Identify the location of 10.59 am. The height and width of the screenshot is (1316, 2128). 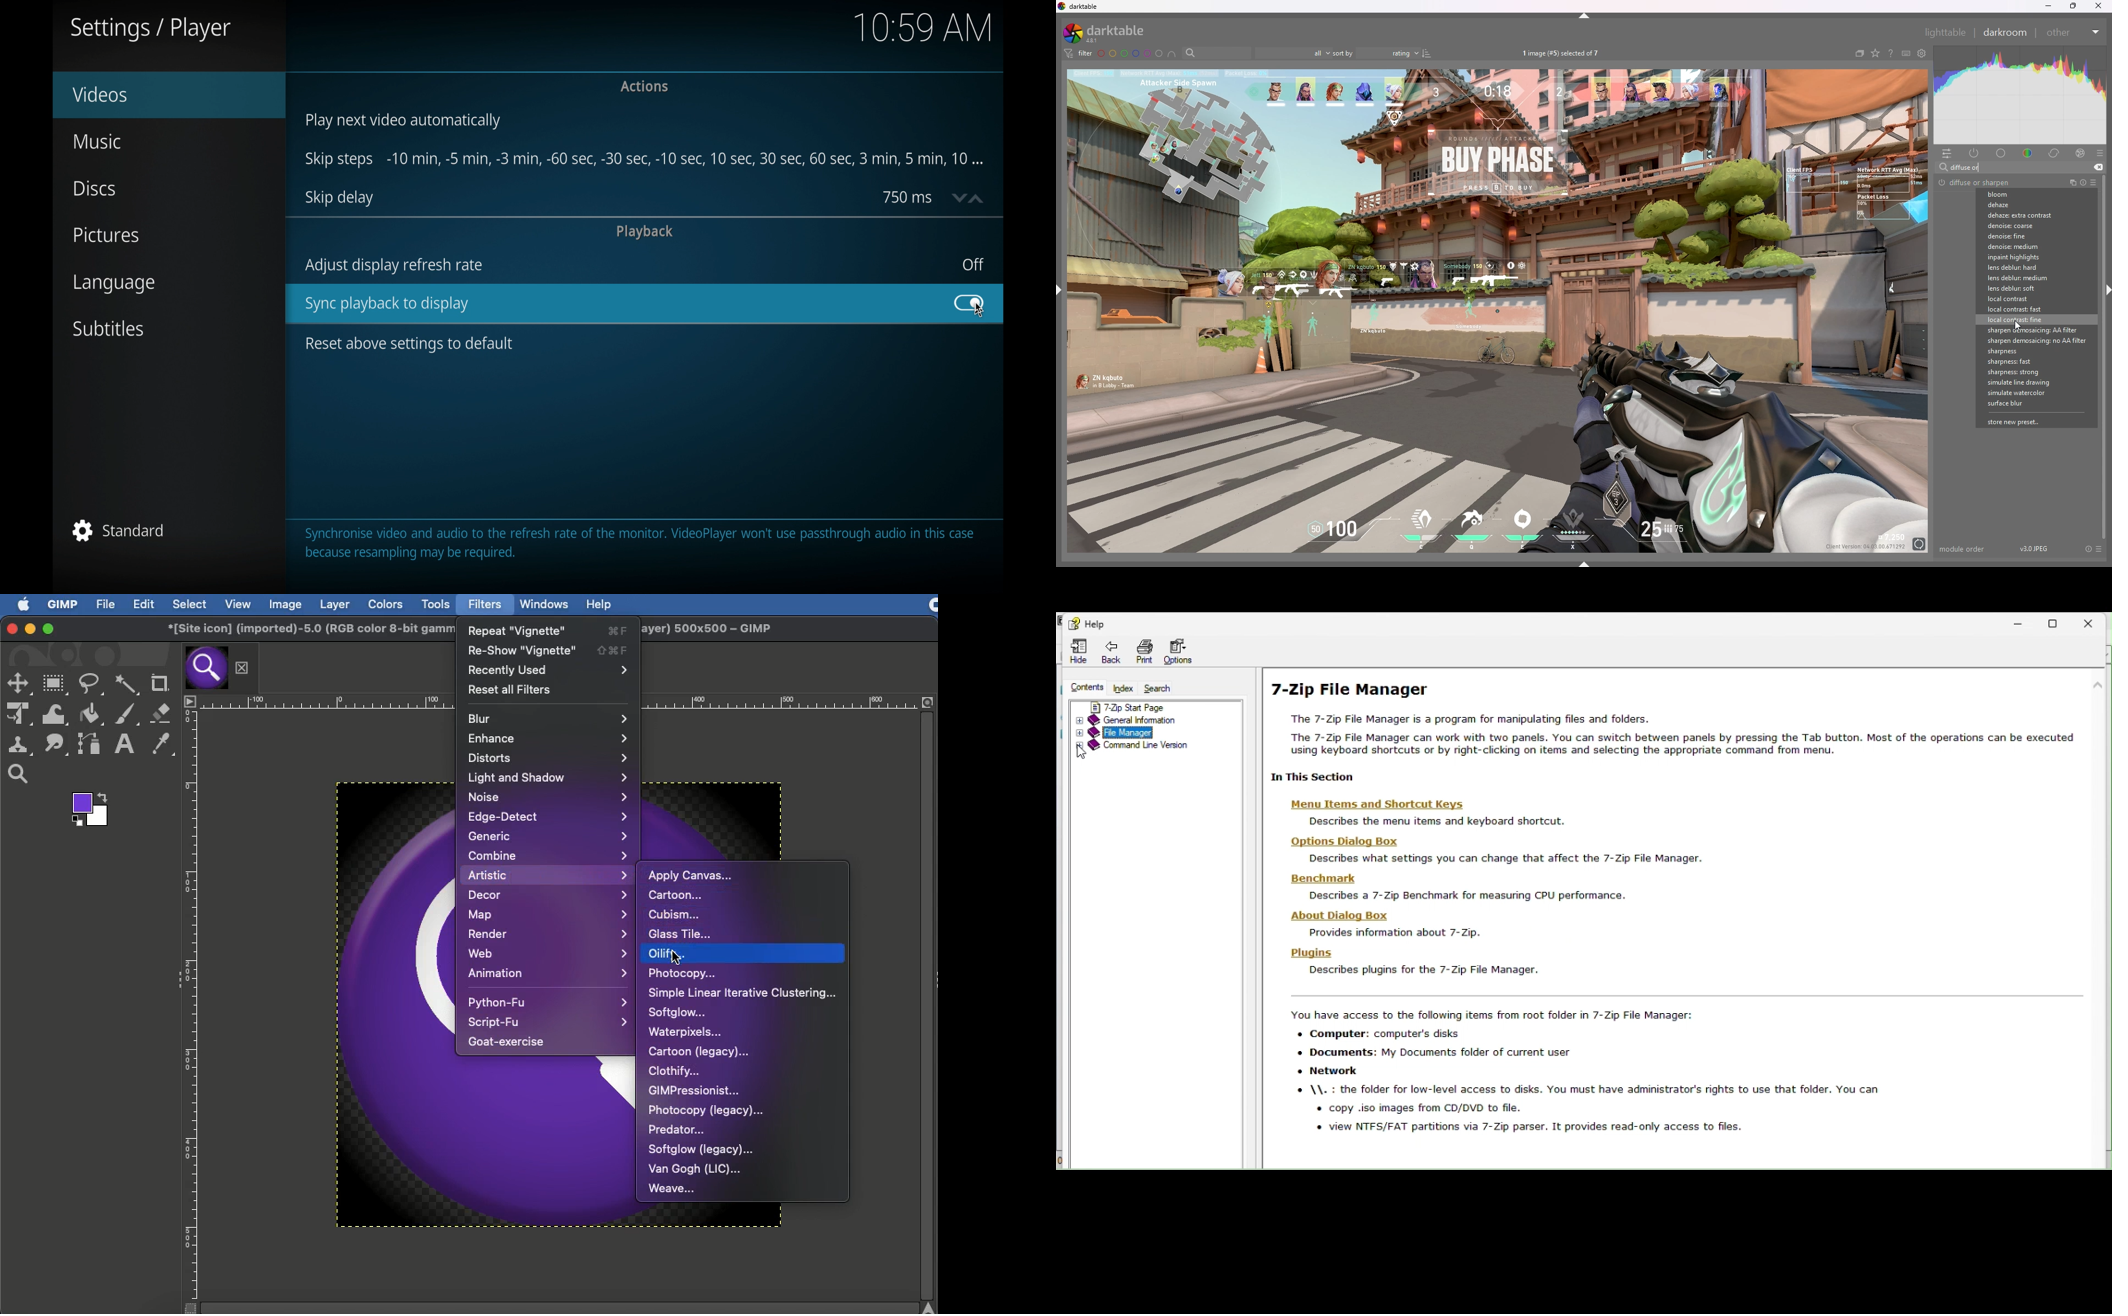
(922, 28).